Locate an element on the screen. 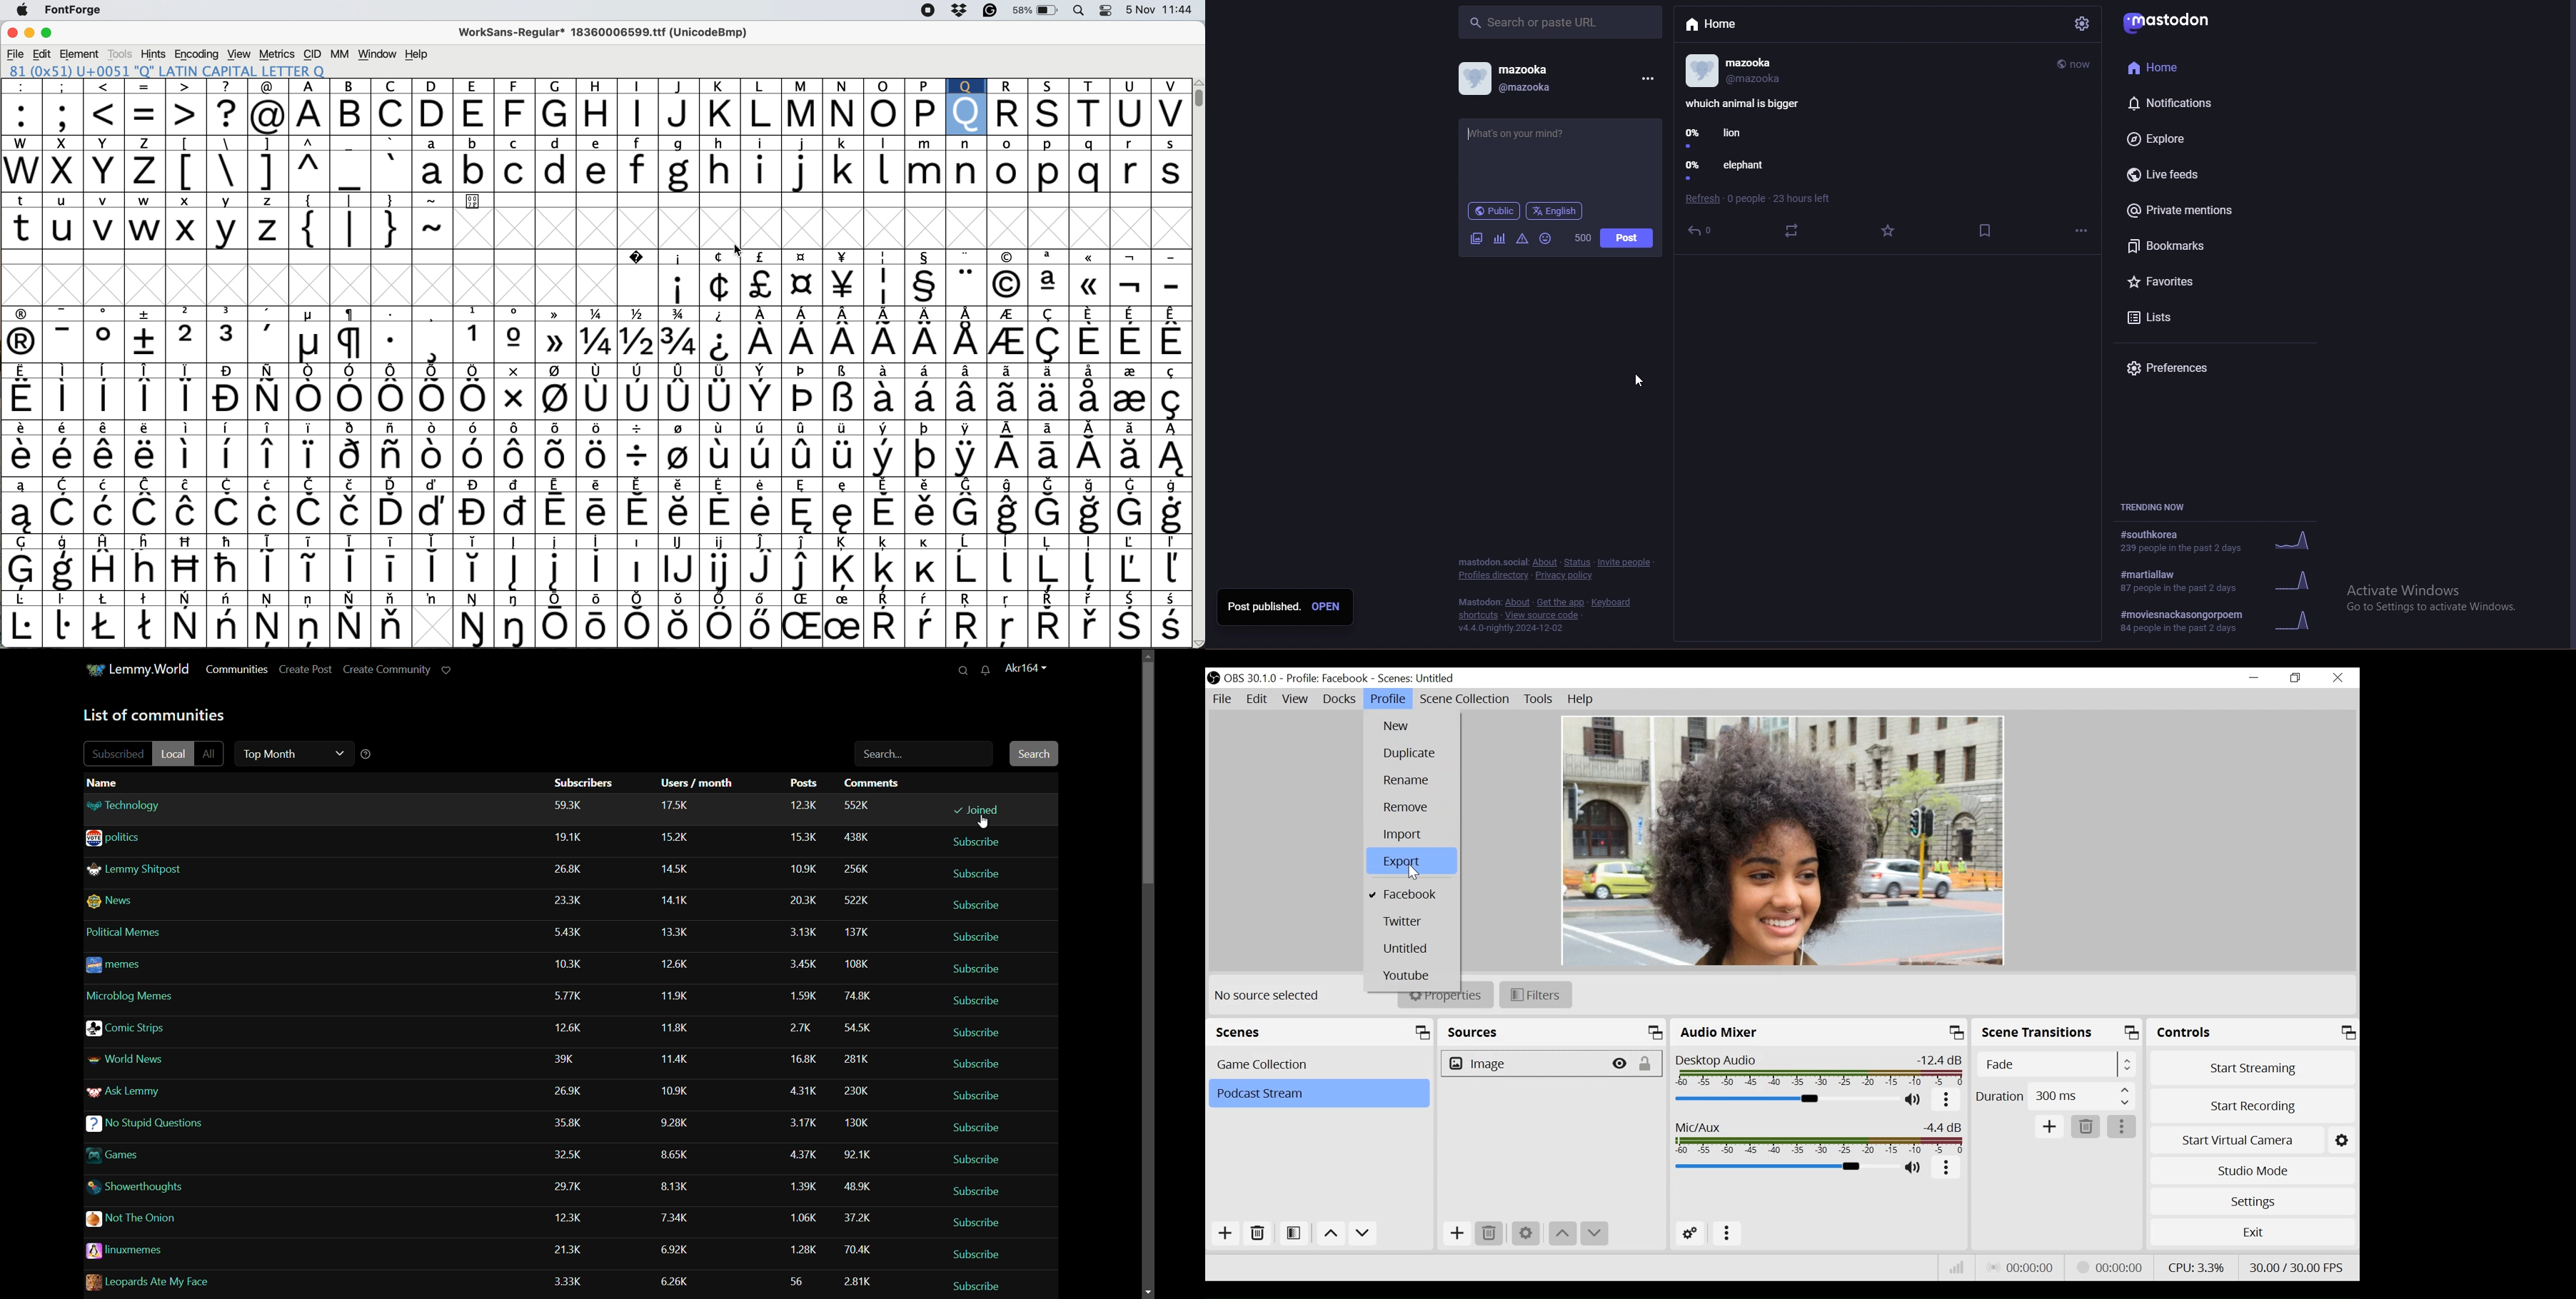  Add  is located at coordinates (2050, 1128).